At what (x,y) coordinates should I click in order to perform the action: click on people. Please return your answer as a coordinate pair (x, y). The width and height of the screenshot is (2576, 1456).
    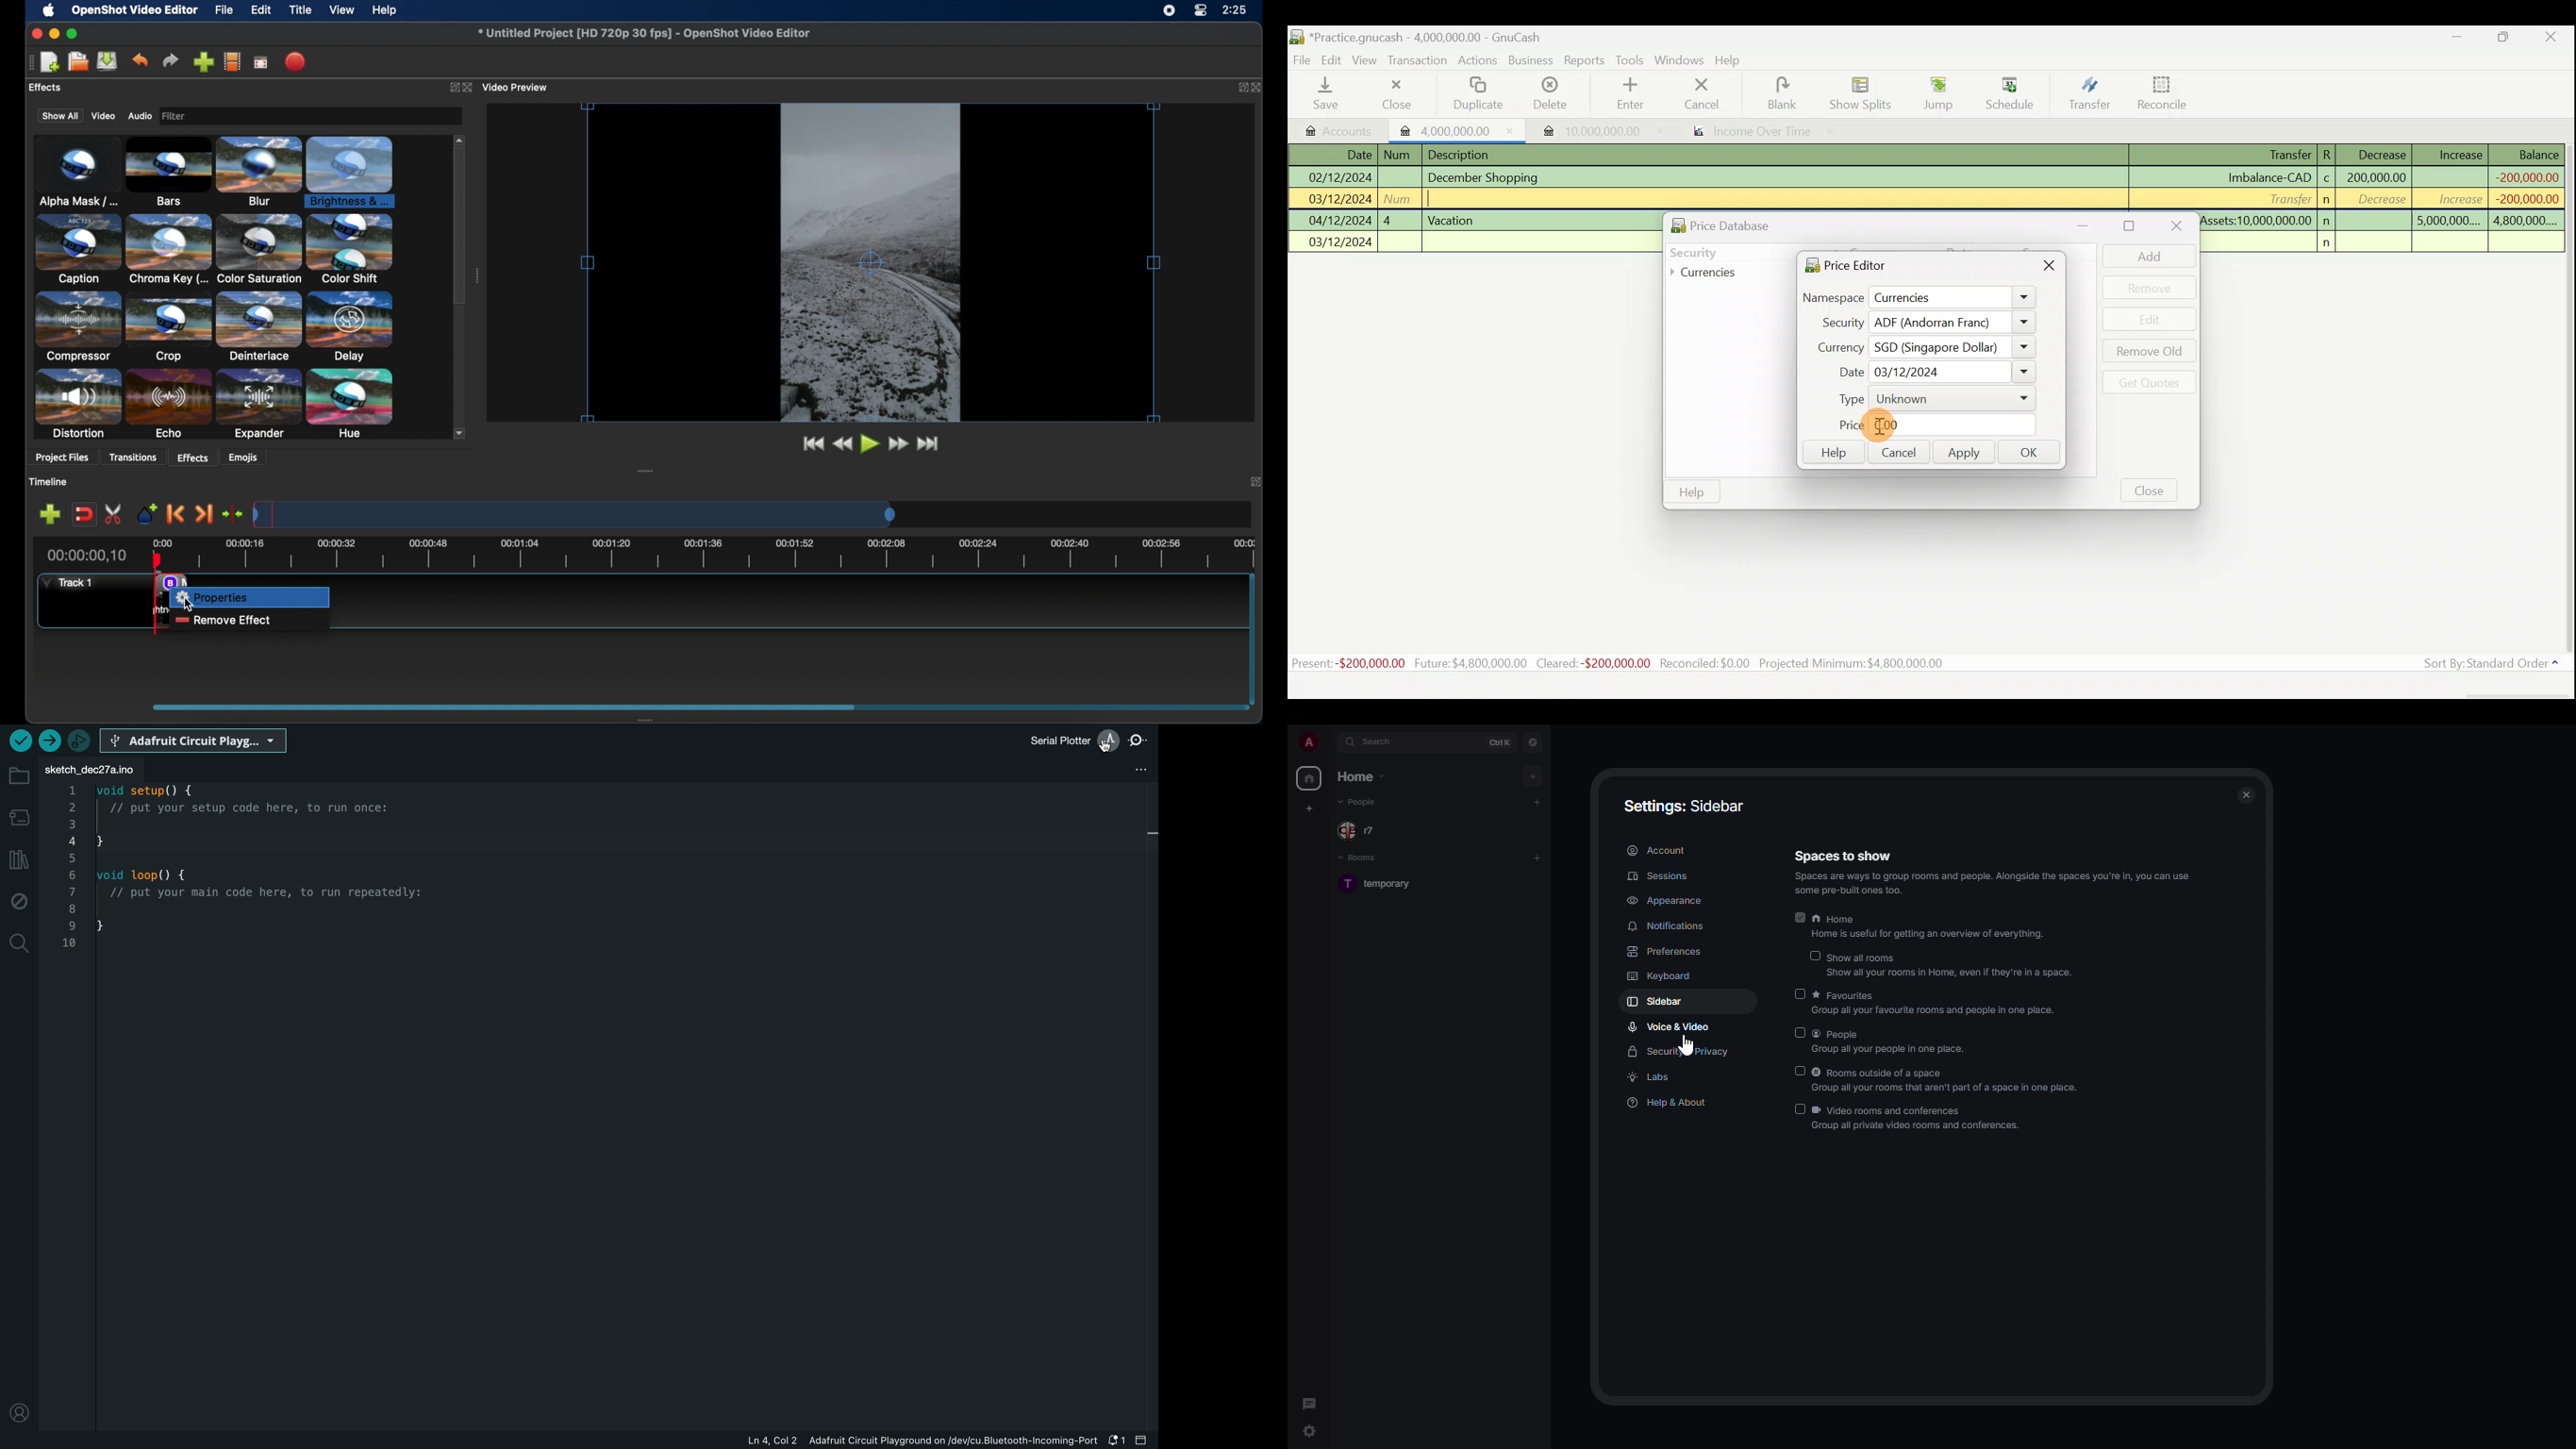
    Looking at the image, I should click on (1360, 804).